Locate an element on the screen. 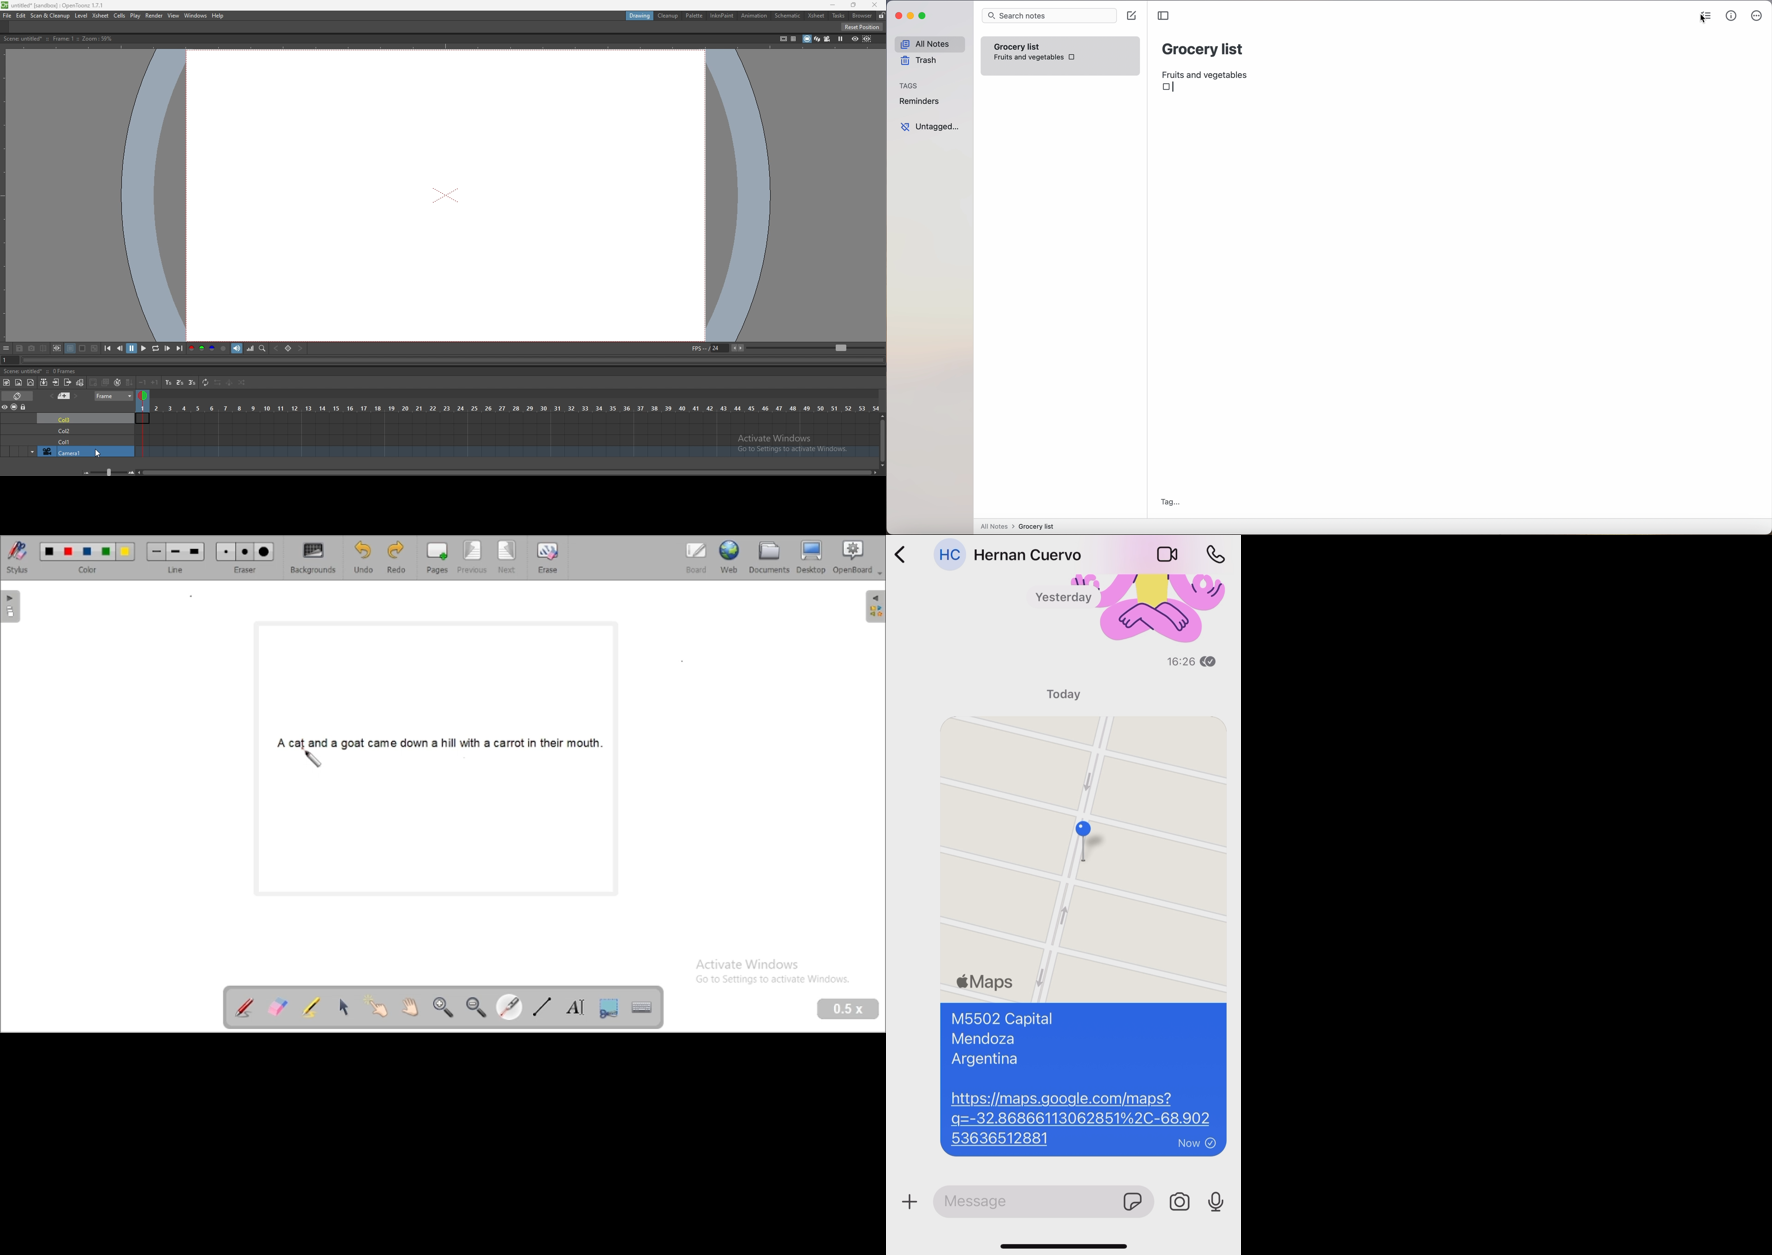 The width and height of the screenshot is (1792, 1260). decrease step is located at coordinates (143, 383).